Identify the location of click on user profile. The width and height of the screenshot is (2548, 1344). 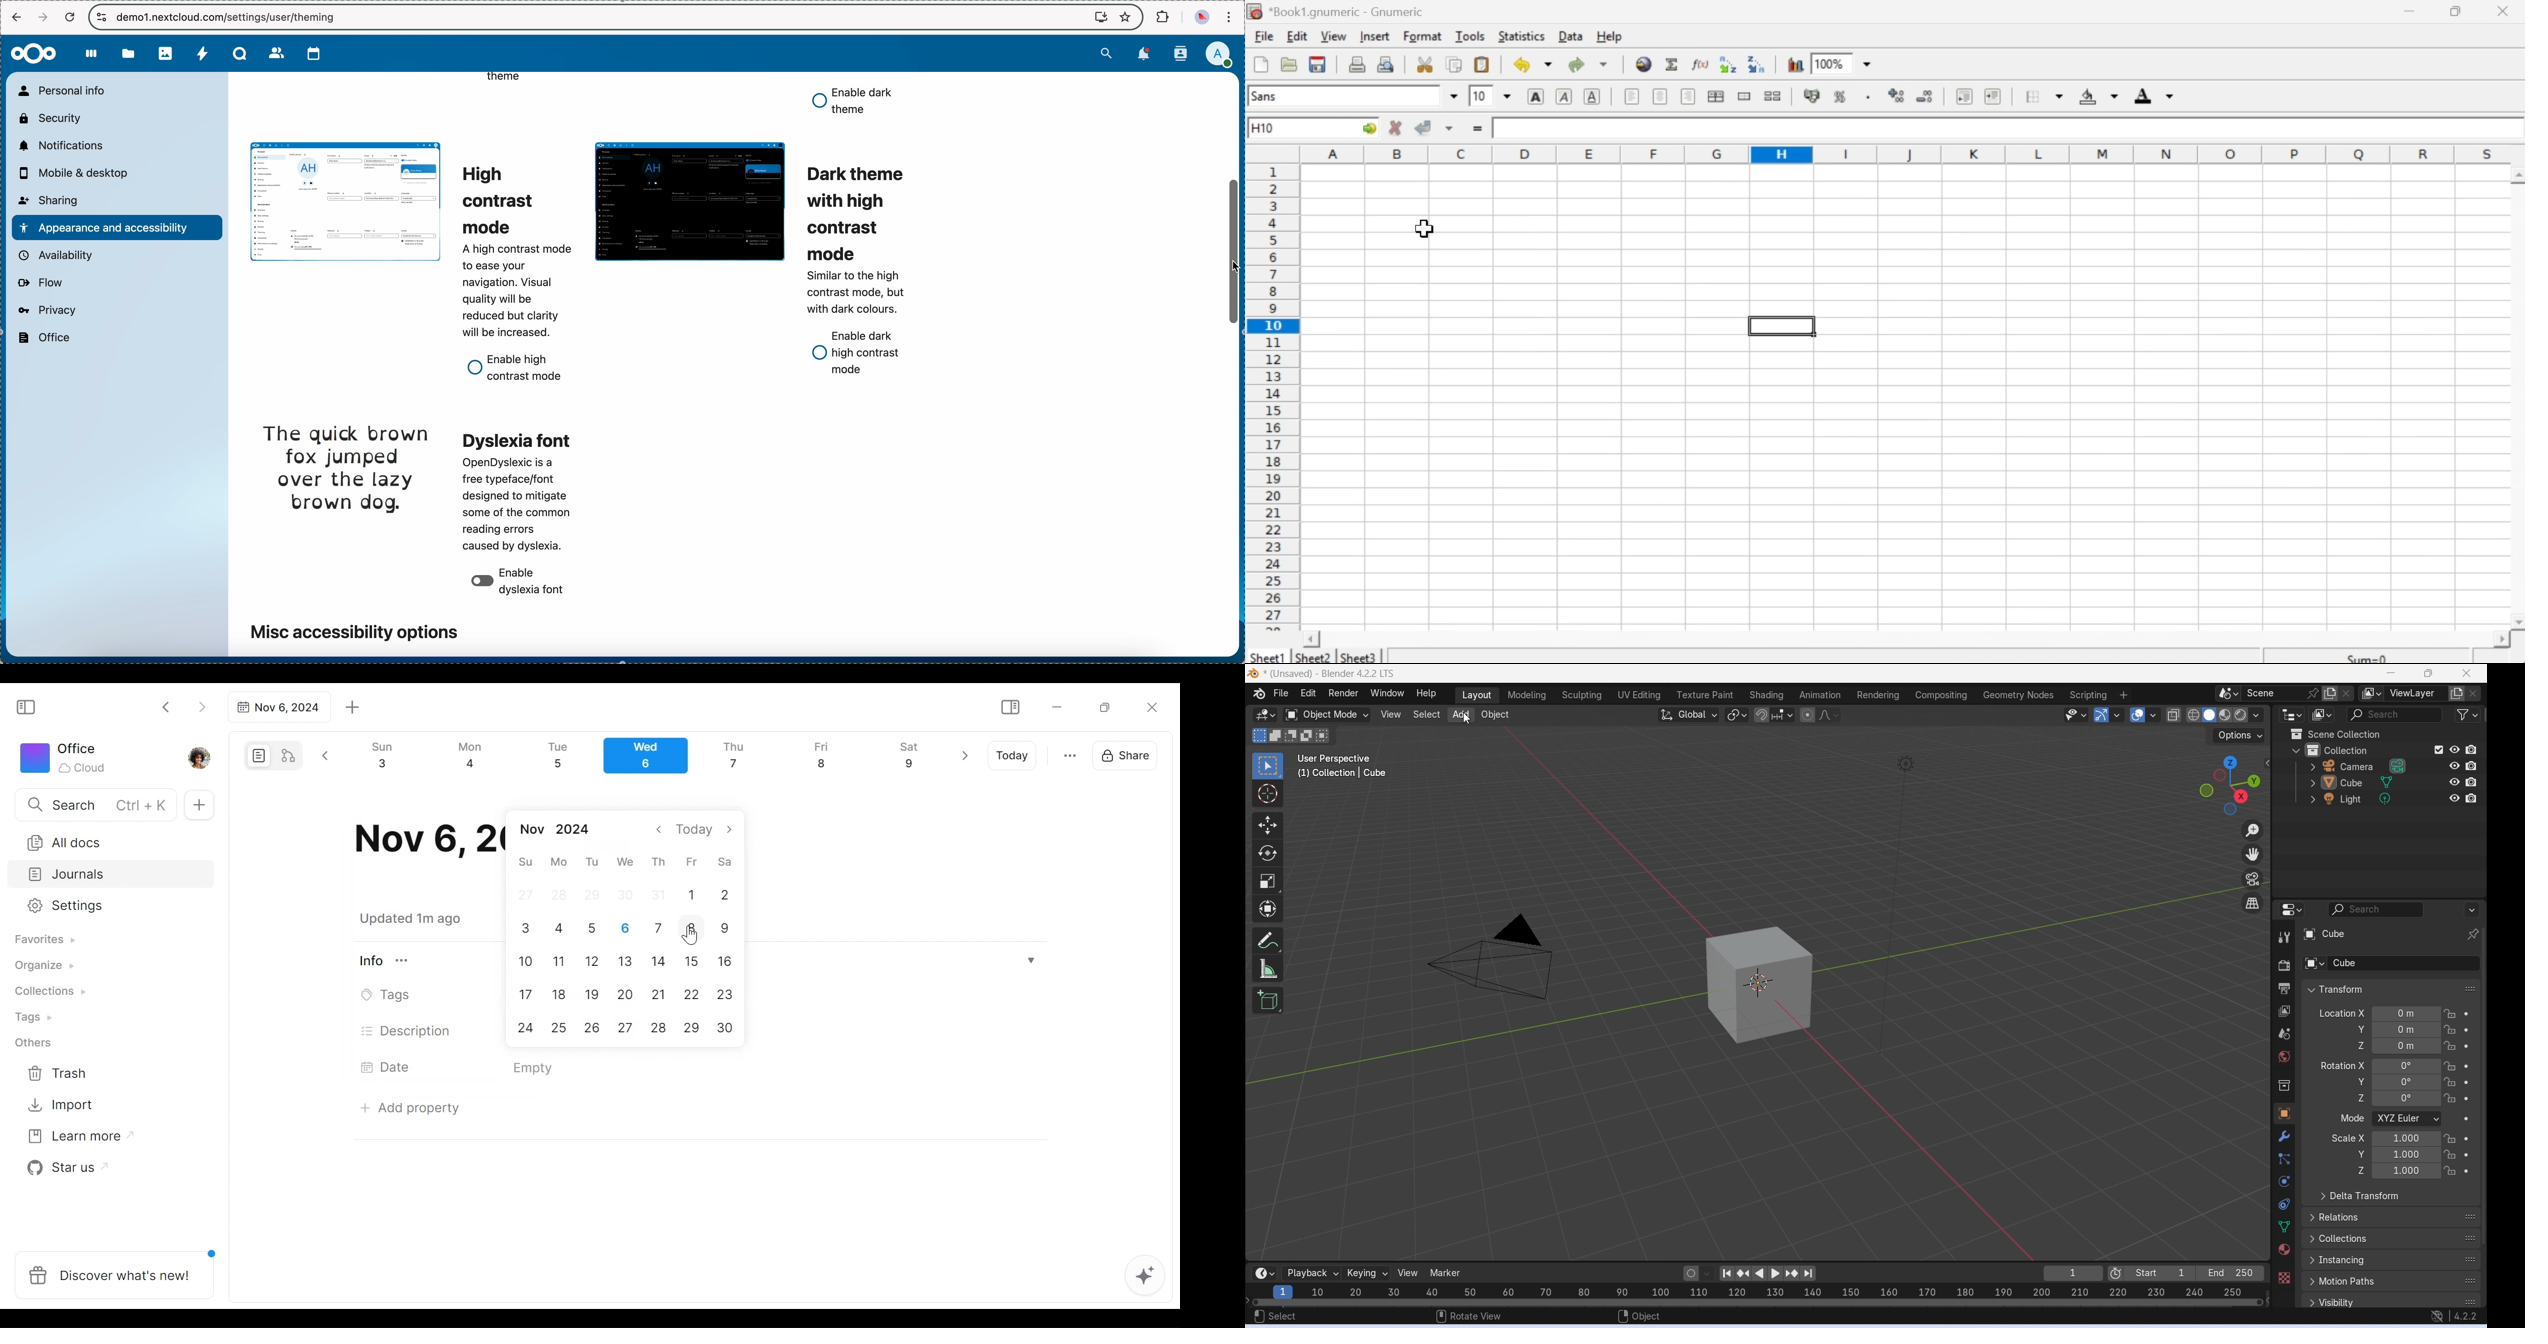
(1218, 55).